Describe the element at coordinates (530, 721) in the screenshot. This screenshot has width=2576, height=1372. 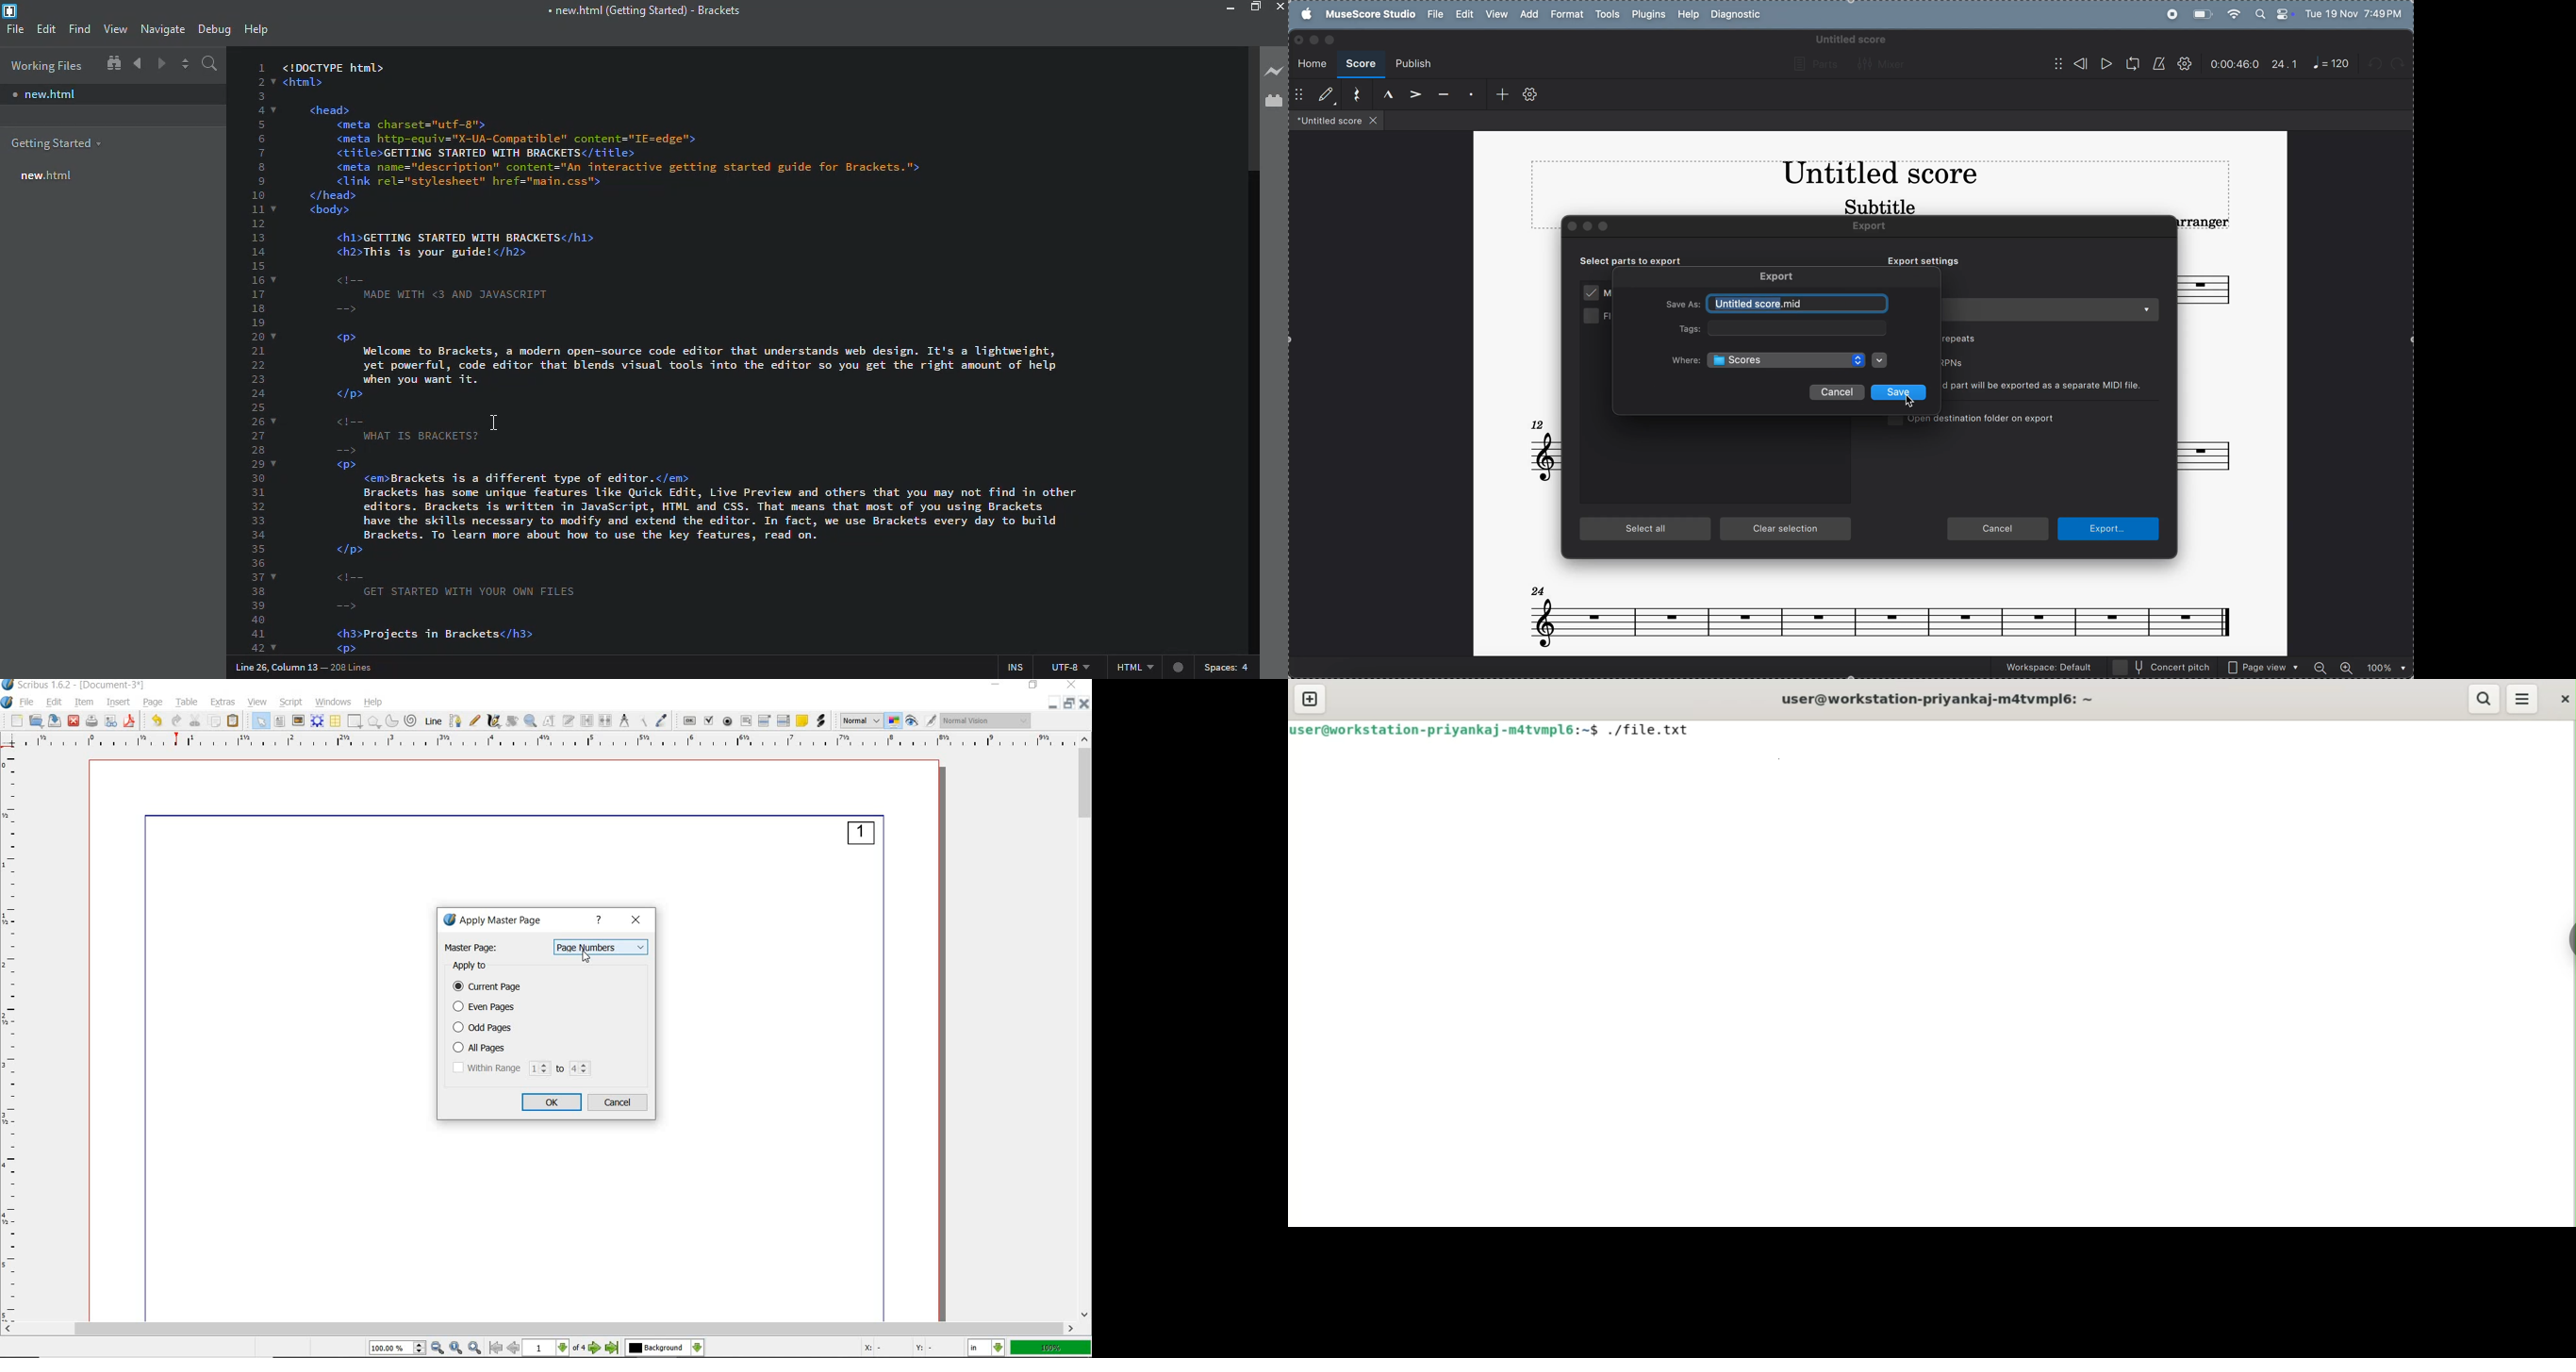
I see `zoom in or zoom out` at that location.